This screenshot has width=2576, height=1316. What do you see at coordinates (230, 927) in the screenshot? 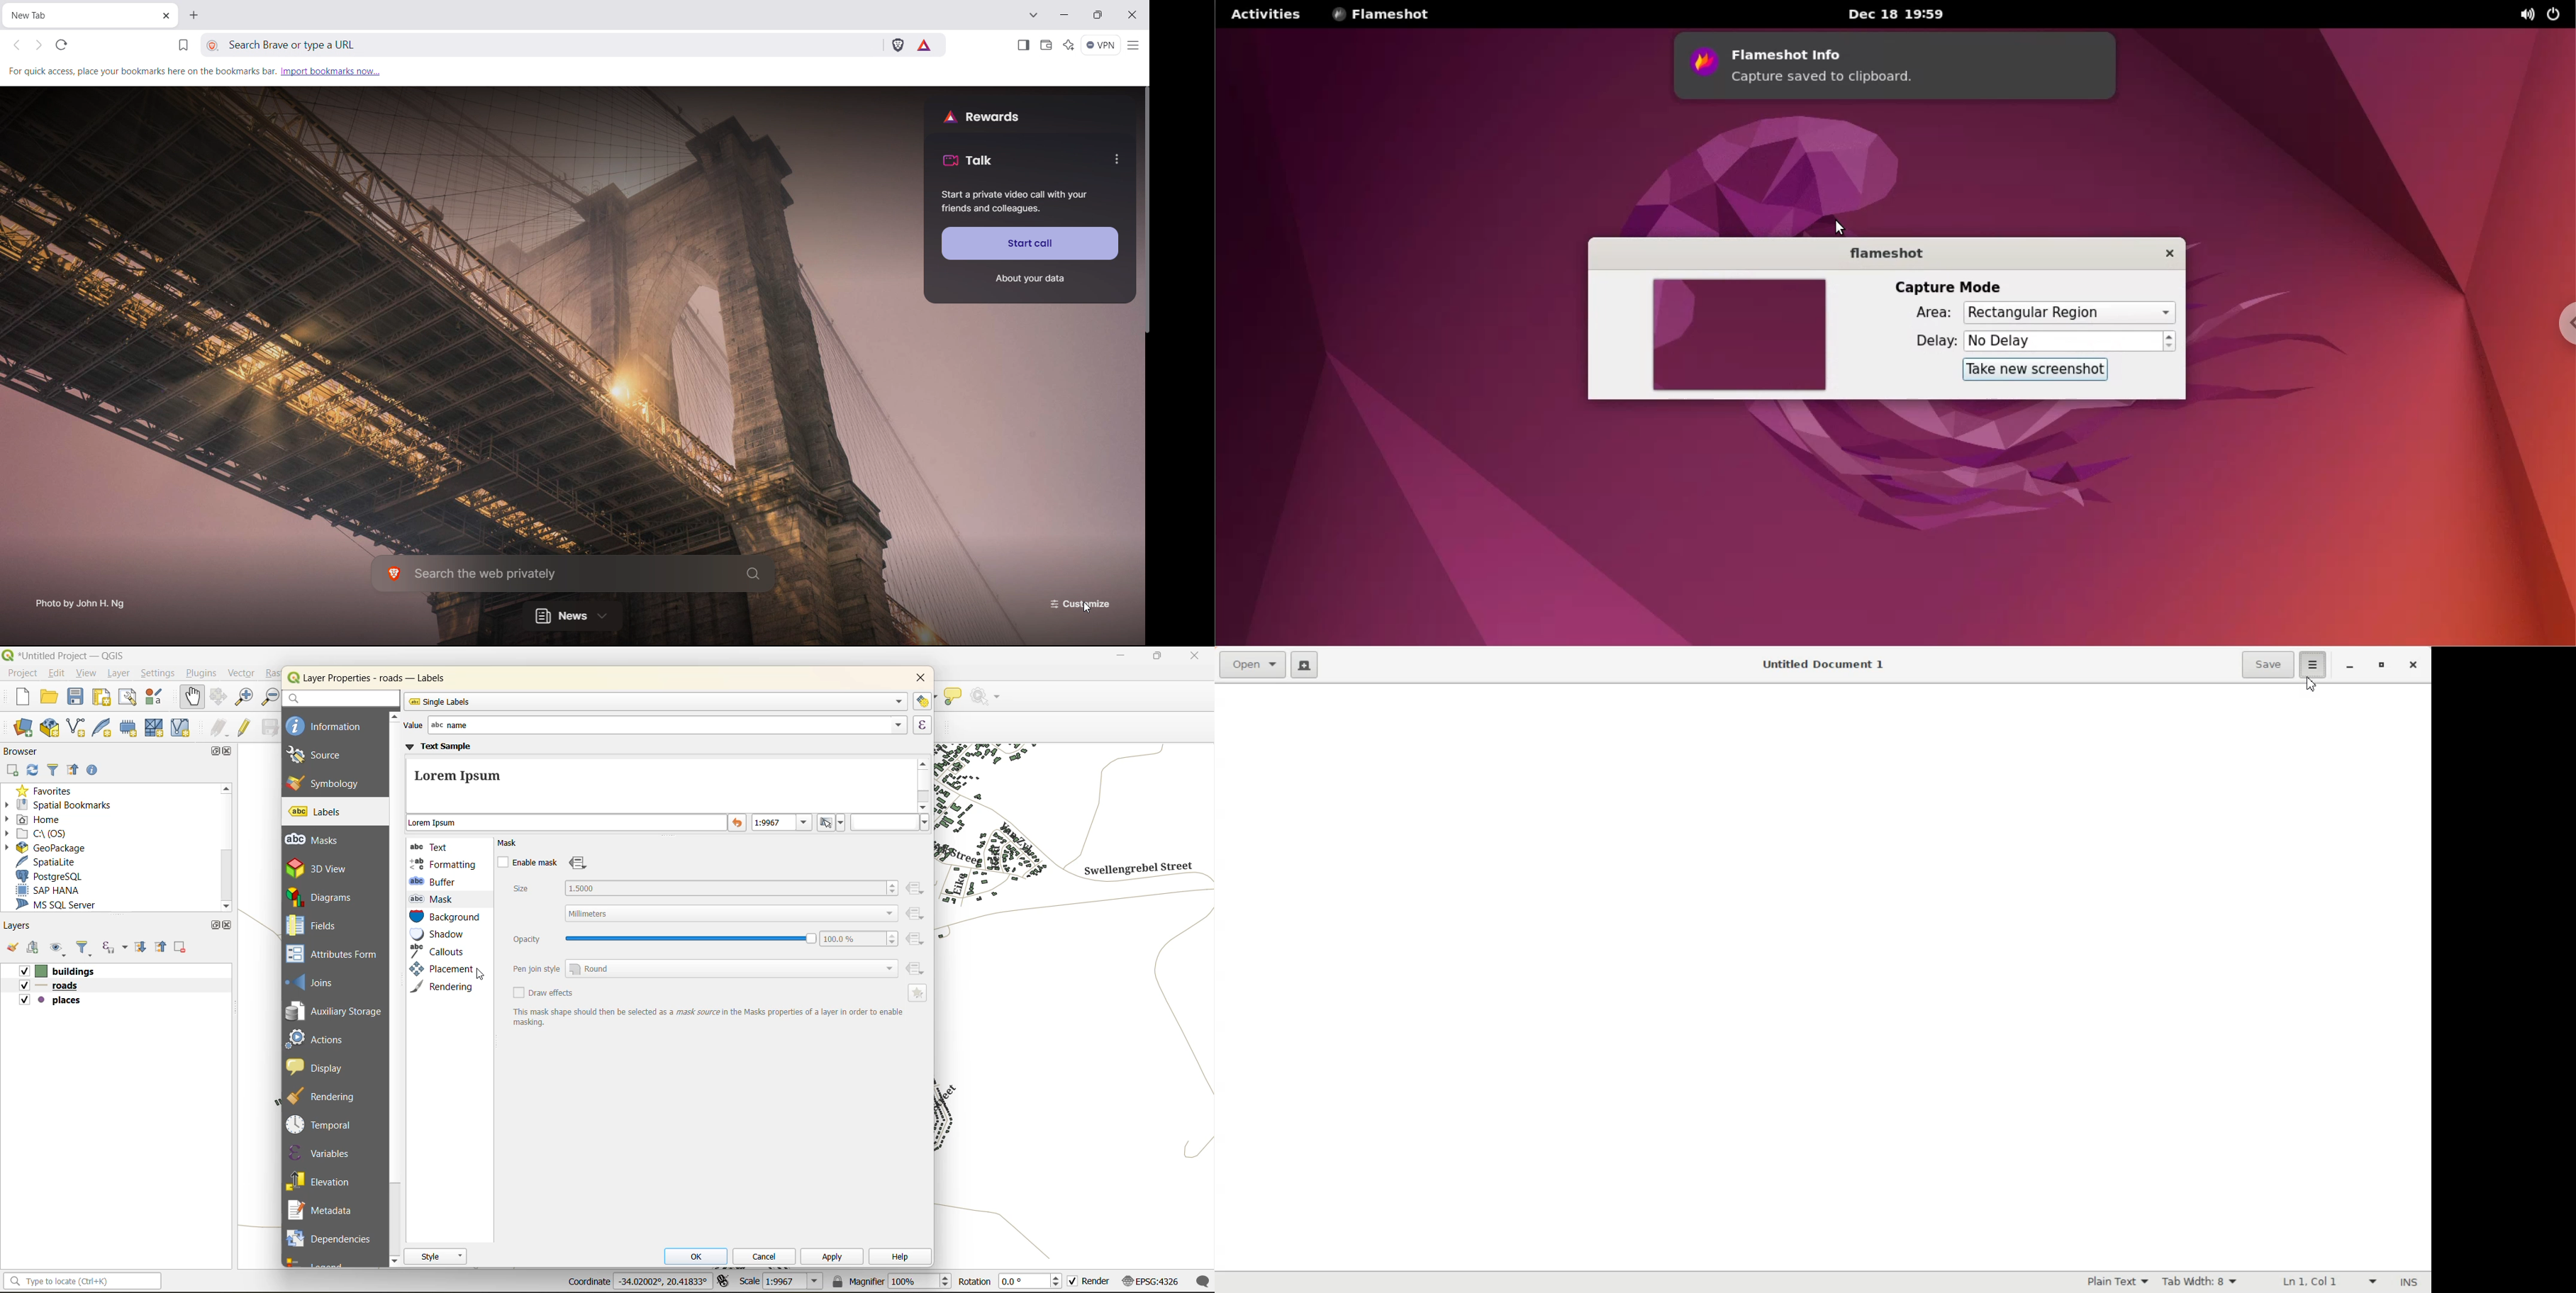
I see `close` at bounding box center [230, 927].